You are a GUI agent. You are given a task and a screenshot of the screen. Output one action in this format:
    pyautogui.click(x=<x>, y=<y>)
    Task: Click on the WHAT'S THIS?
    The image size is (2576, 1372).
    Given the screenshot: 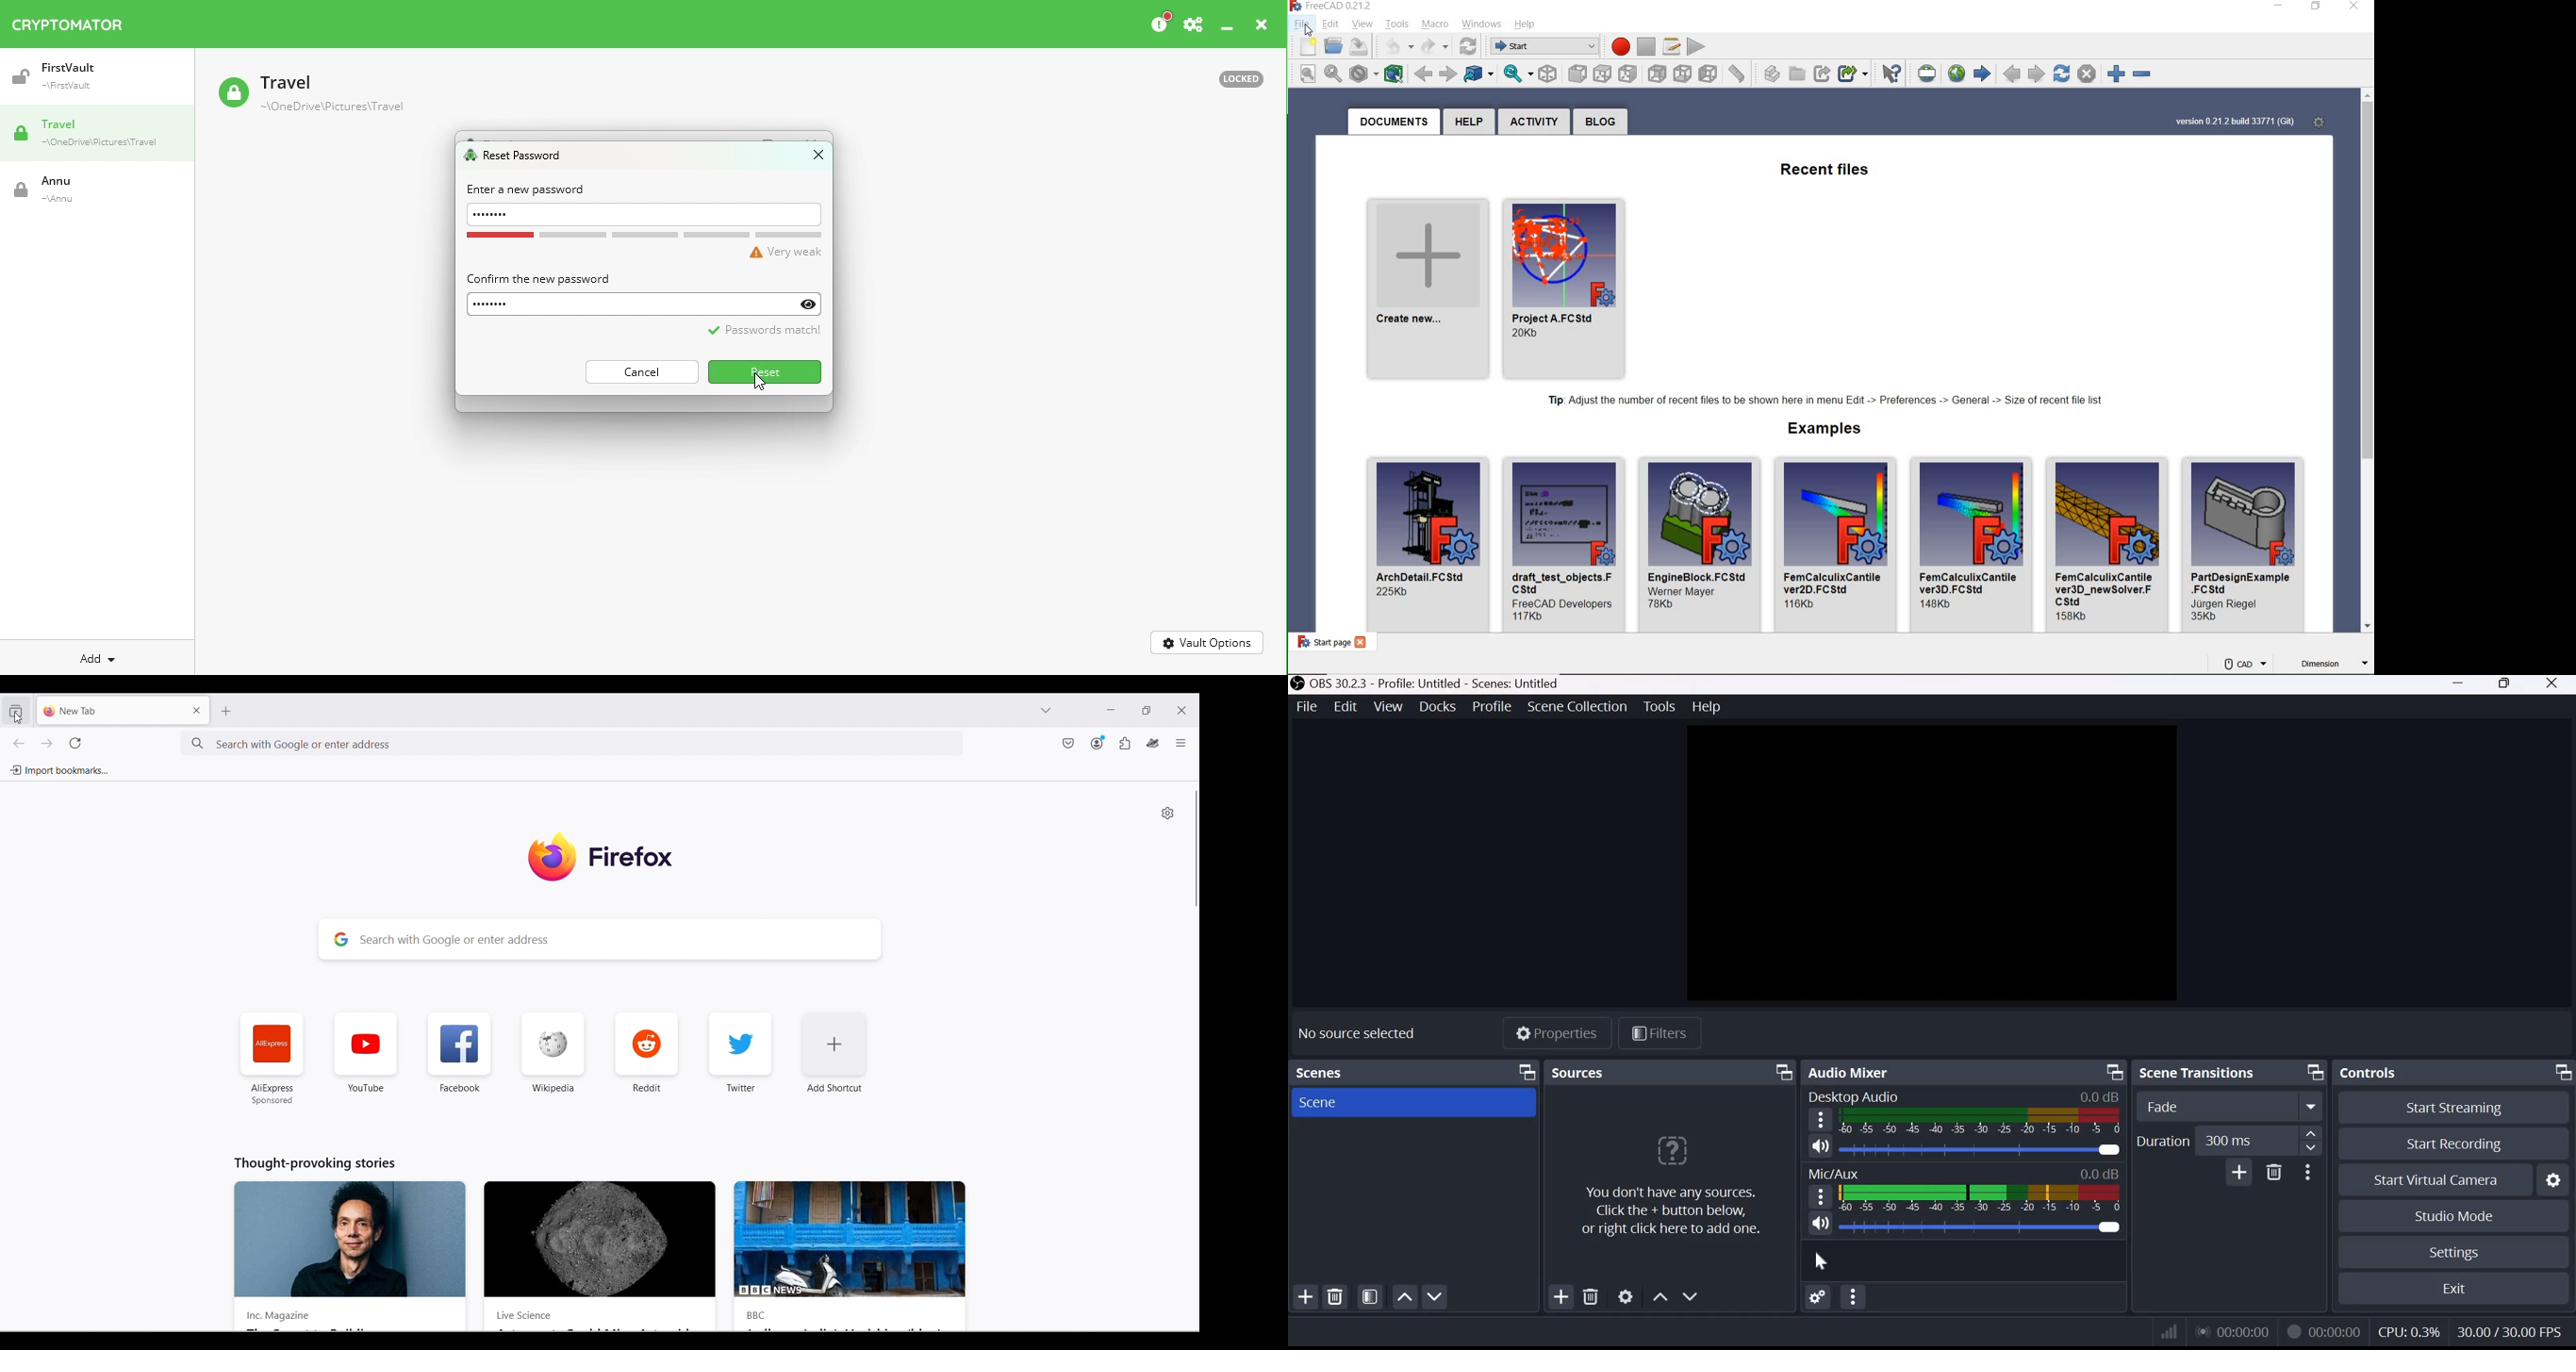 What is the action you would take?
    pyautogui.click(x=1893, y=75)
    